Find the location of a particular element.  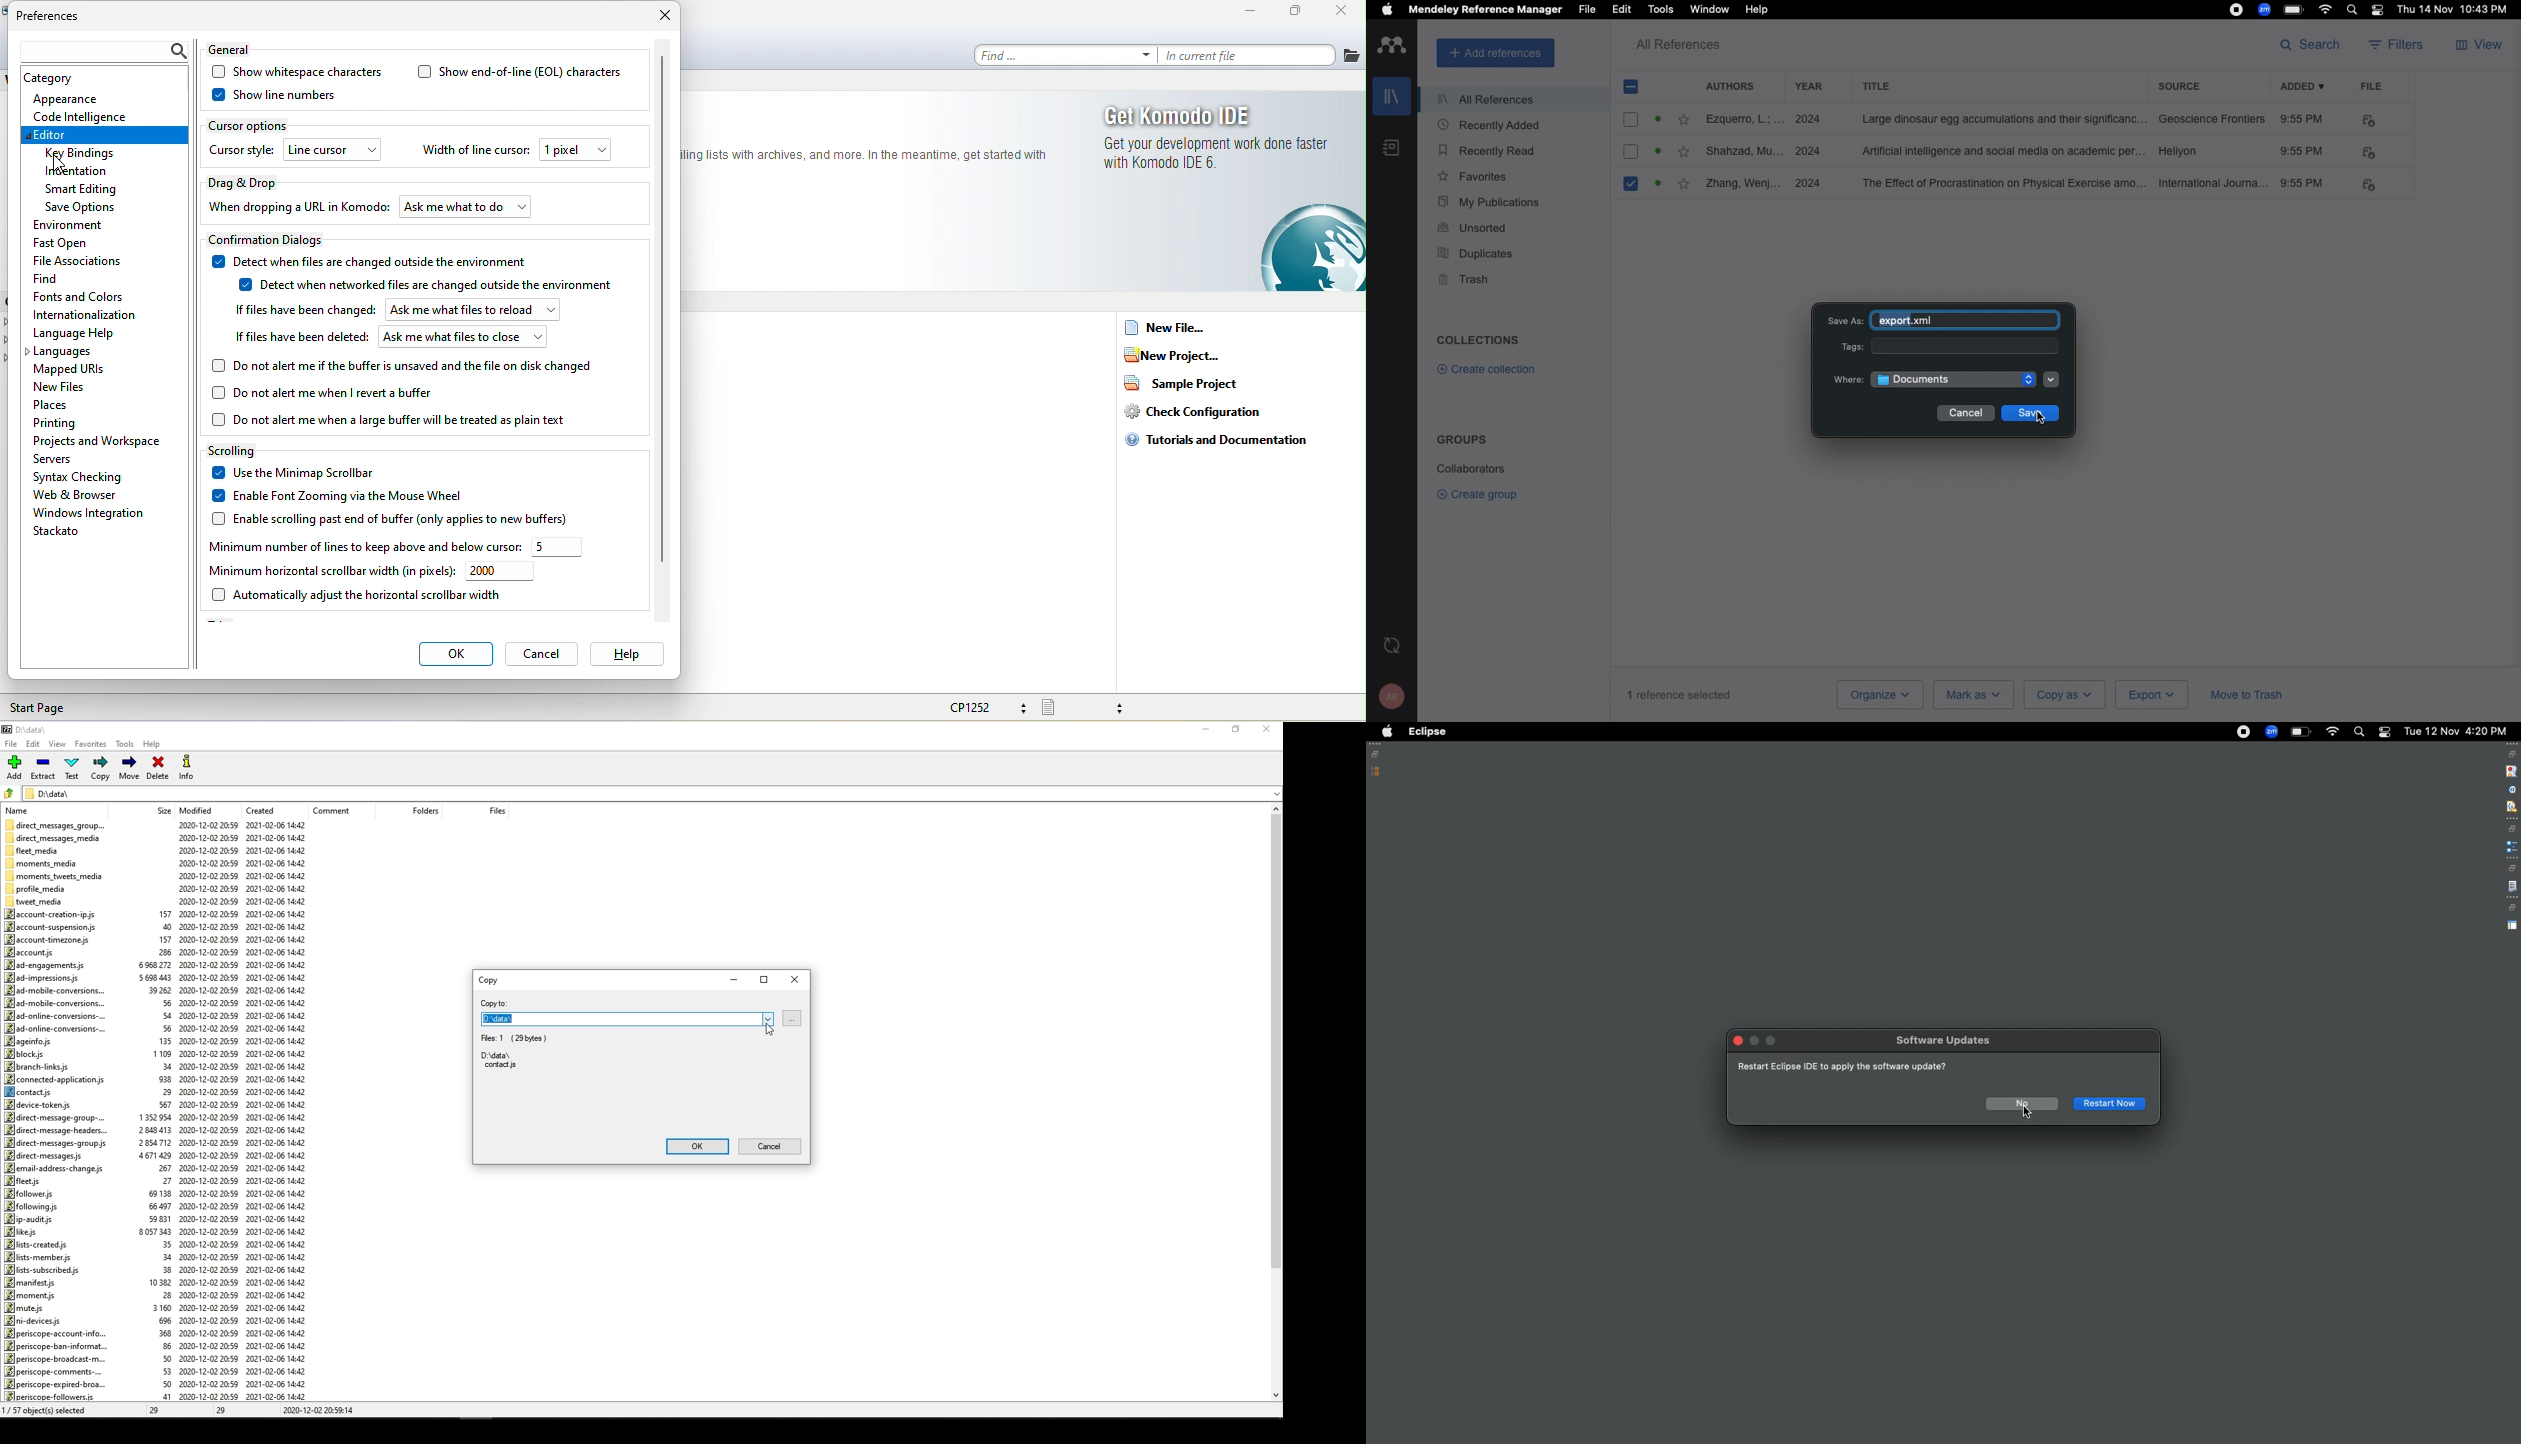

View is located at coordinates (59, 745).